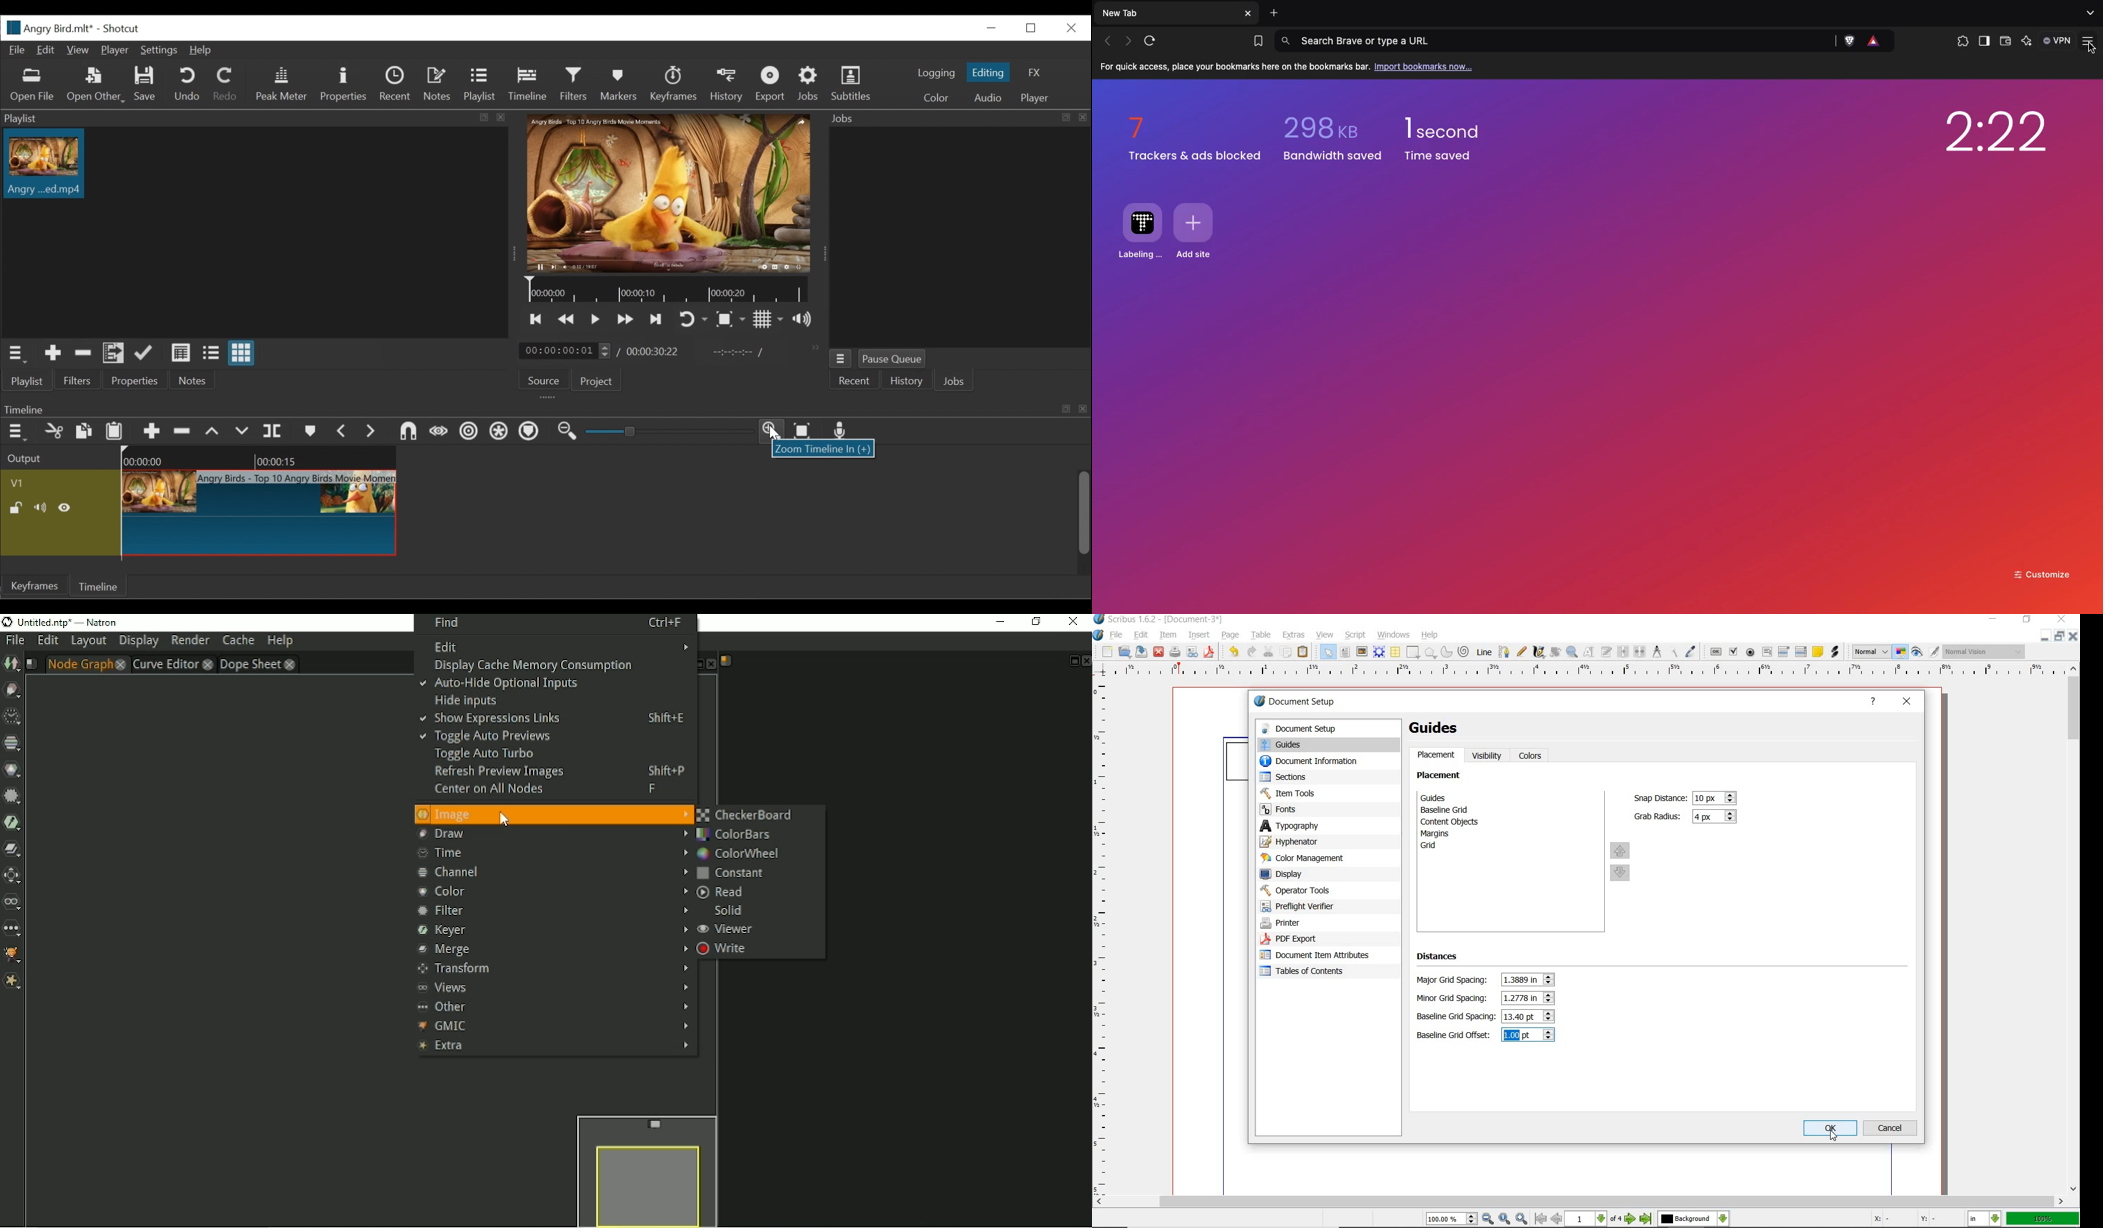  What do you see at coordinates (2046, 574) in the screenshot?
I see `Customize` at bounding box center [2046, 574].